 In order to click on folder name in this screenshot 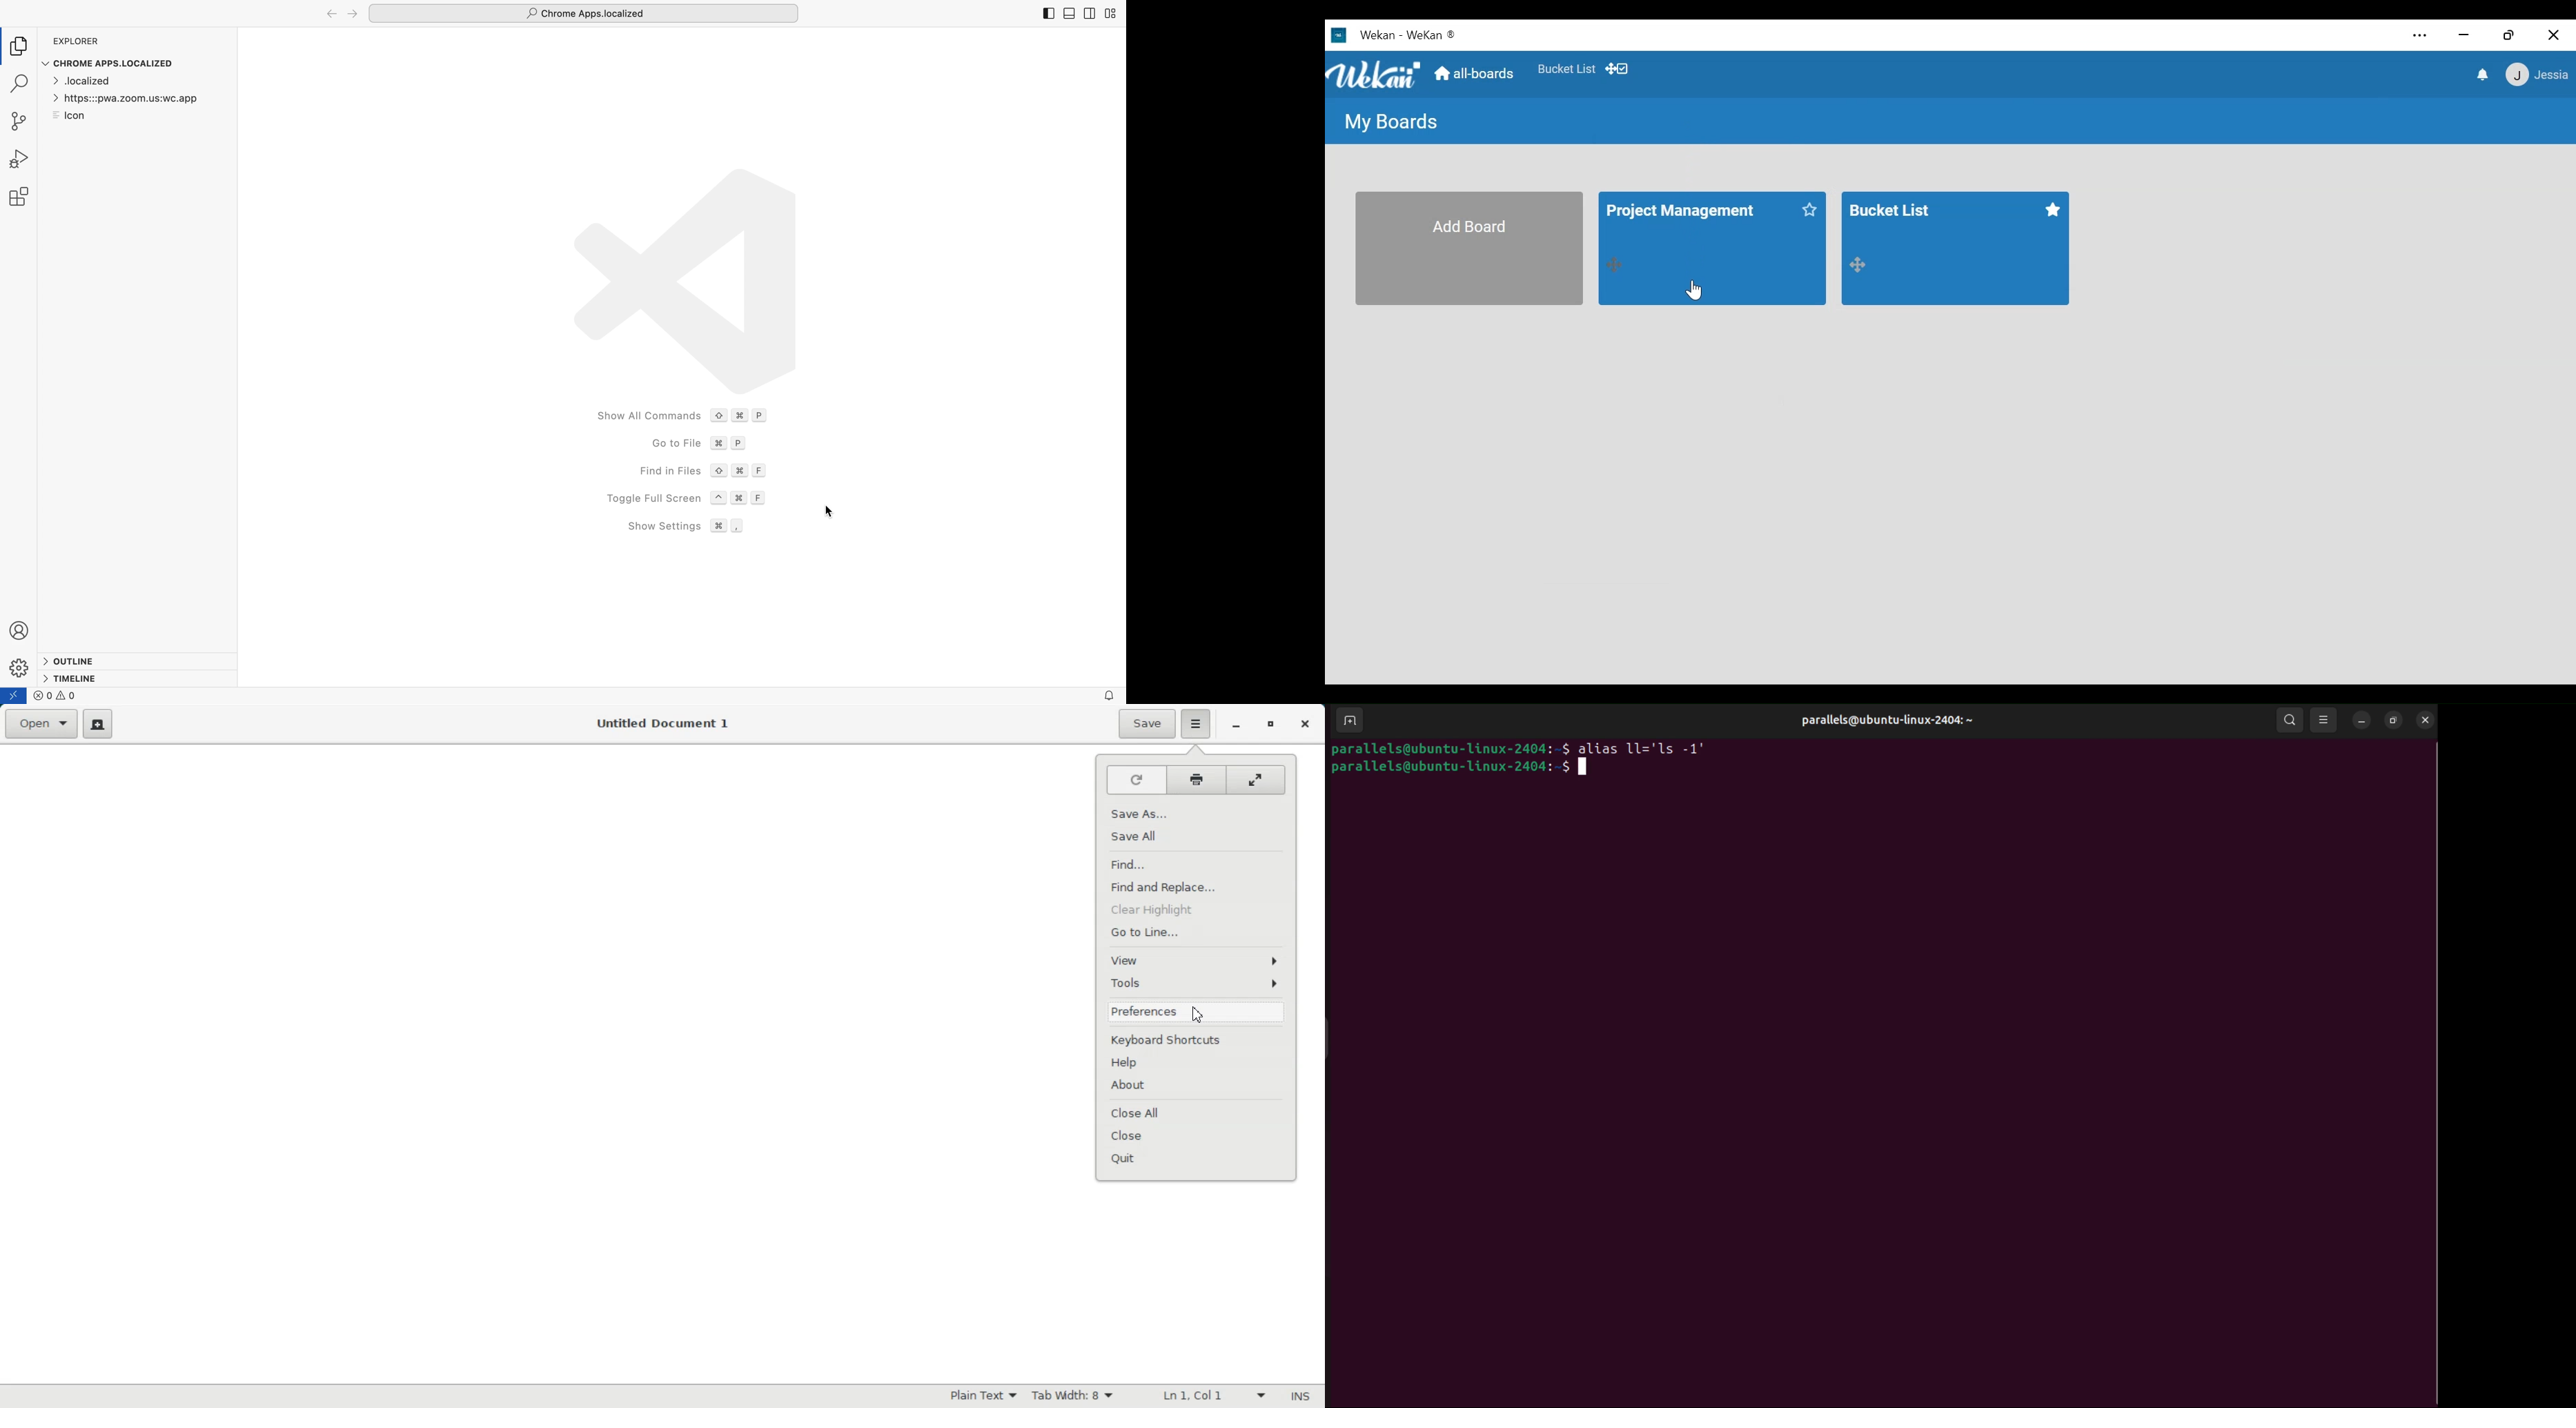, I will do `click(584, 13)`.